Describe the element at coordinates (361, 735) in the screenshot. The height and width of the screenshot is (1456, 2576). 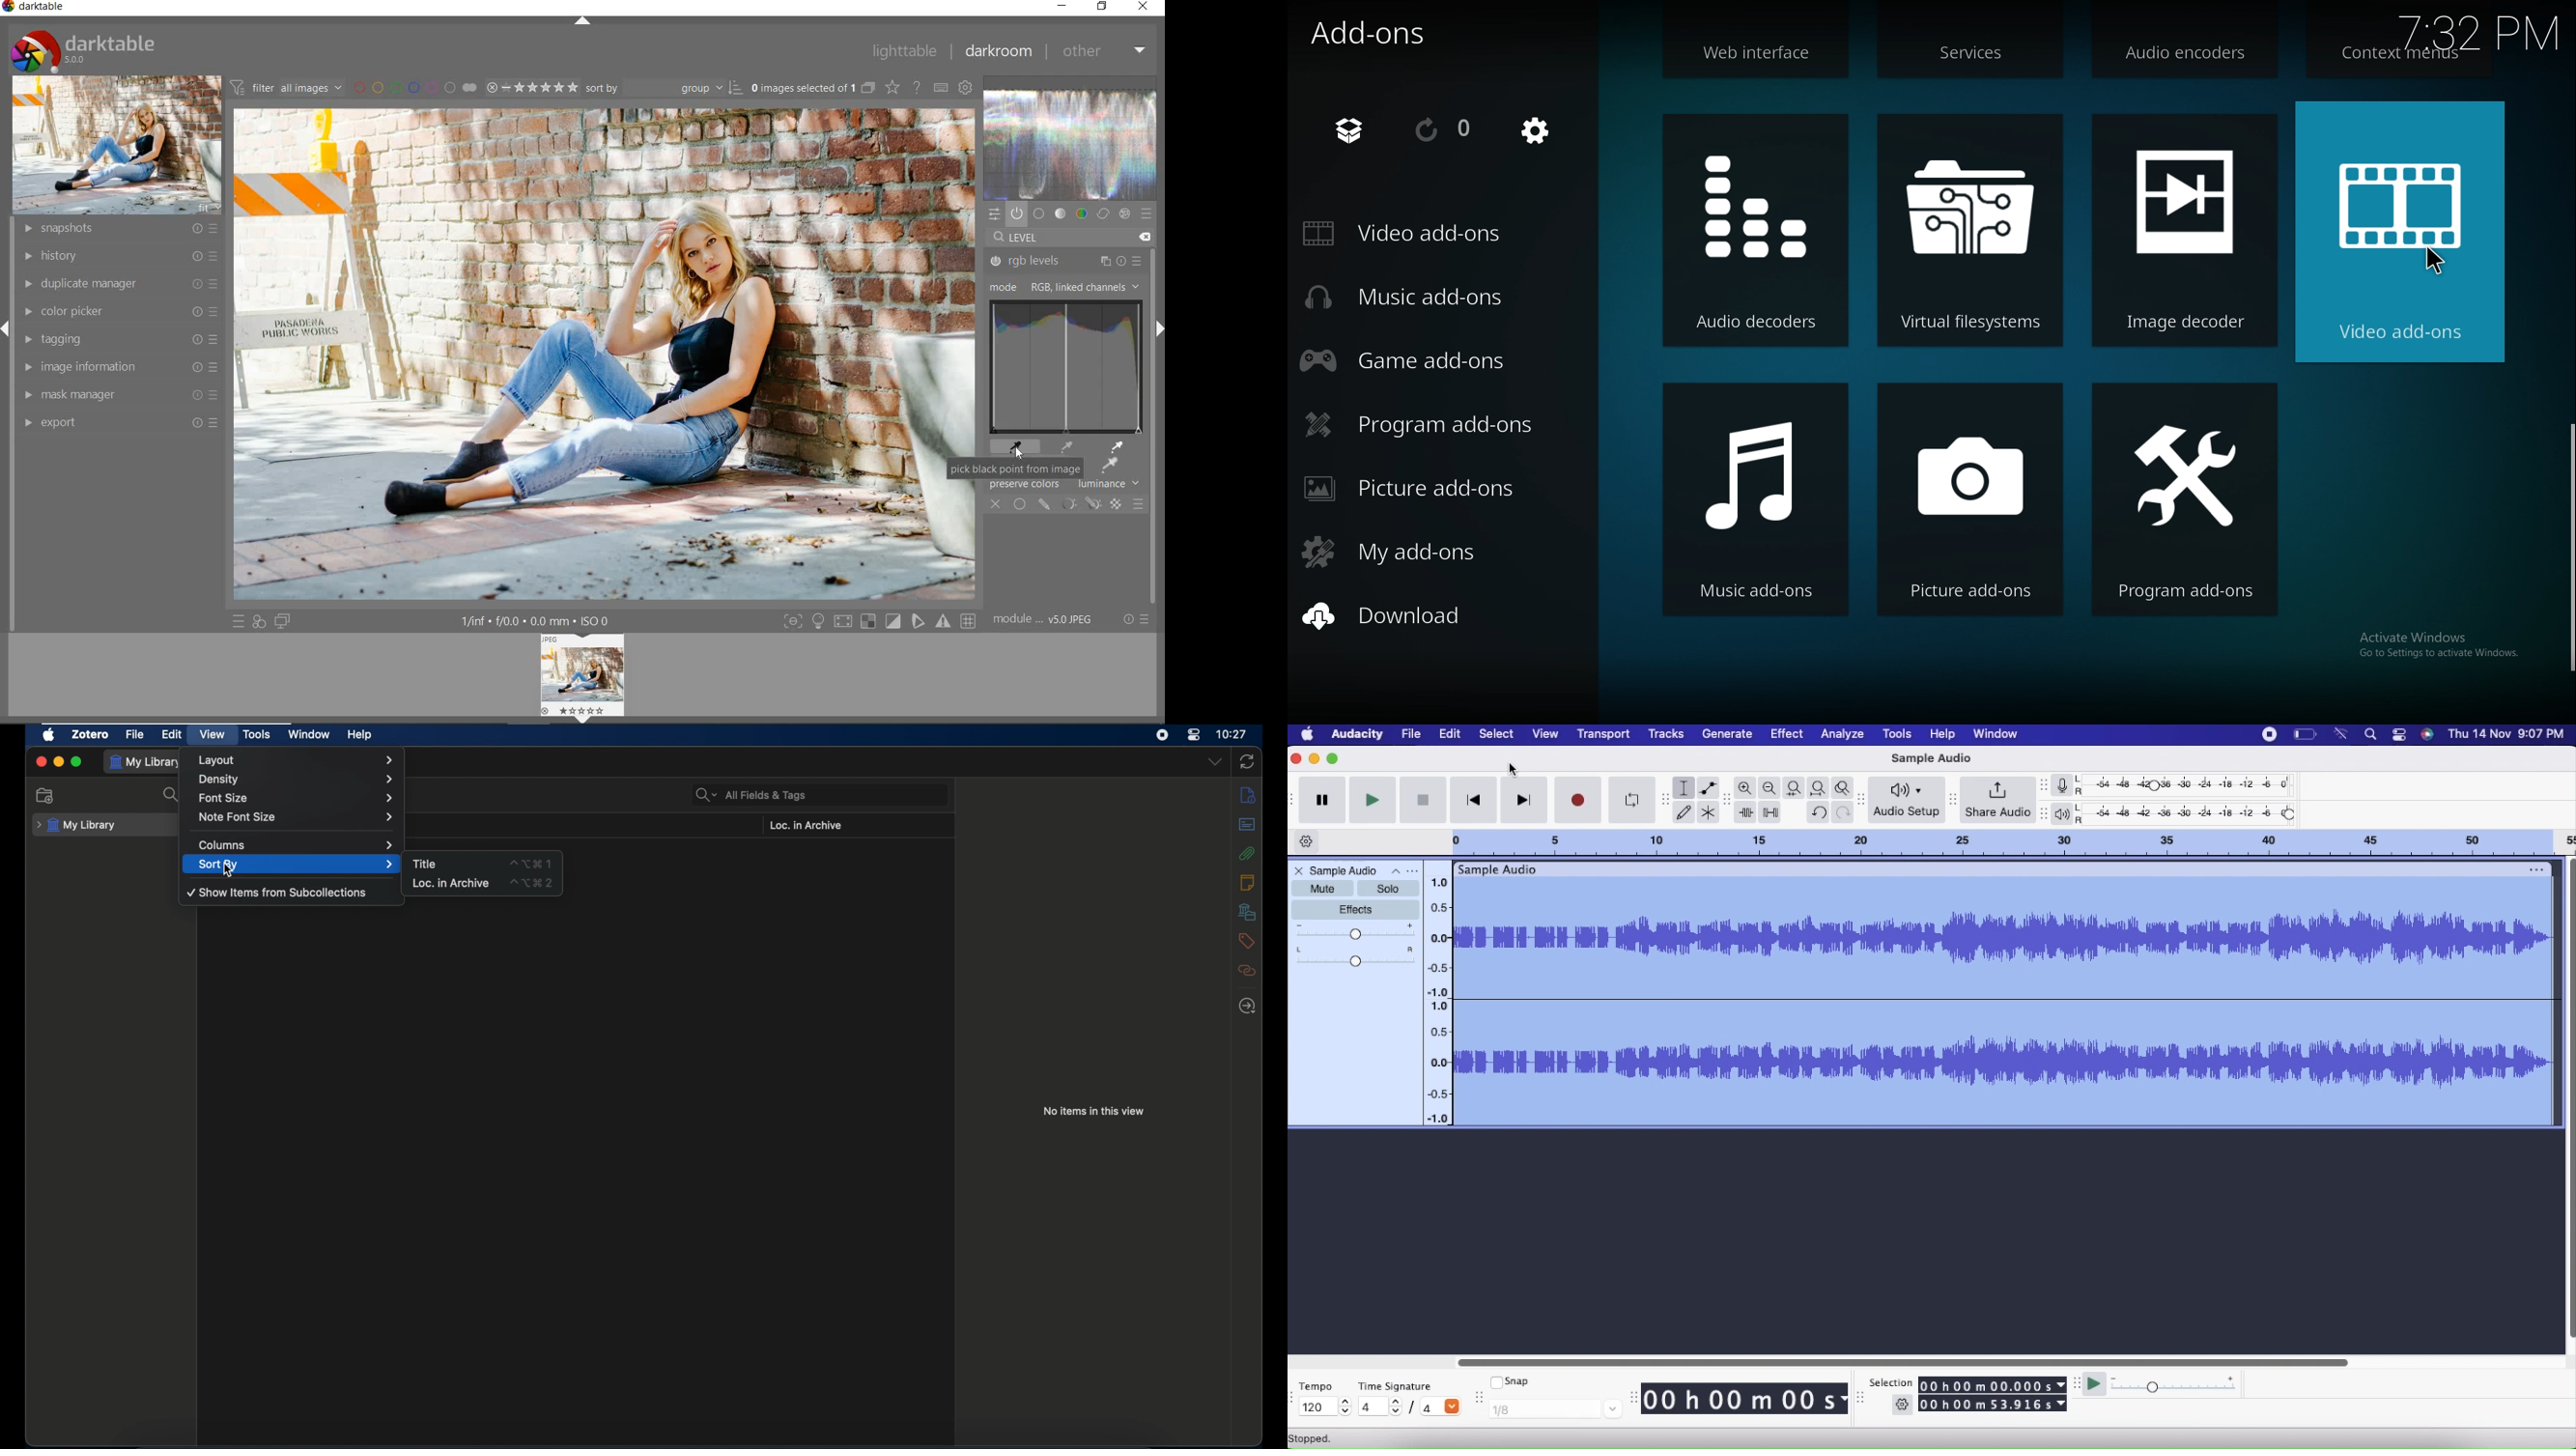
I see `help` at that location.